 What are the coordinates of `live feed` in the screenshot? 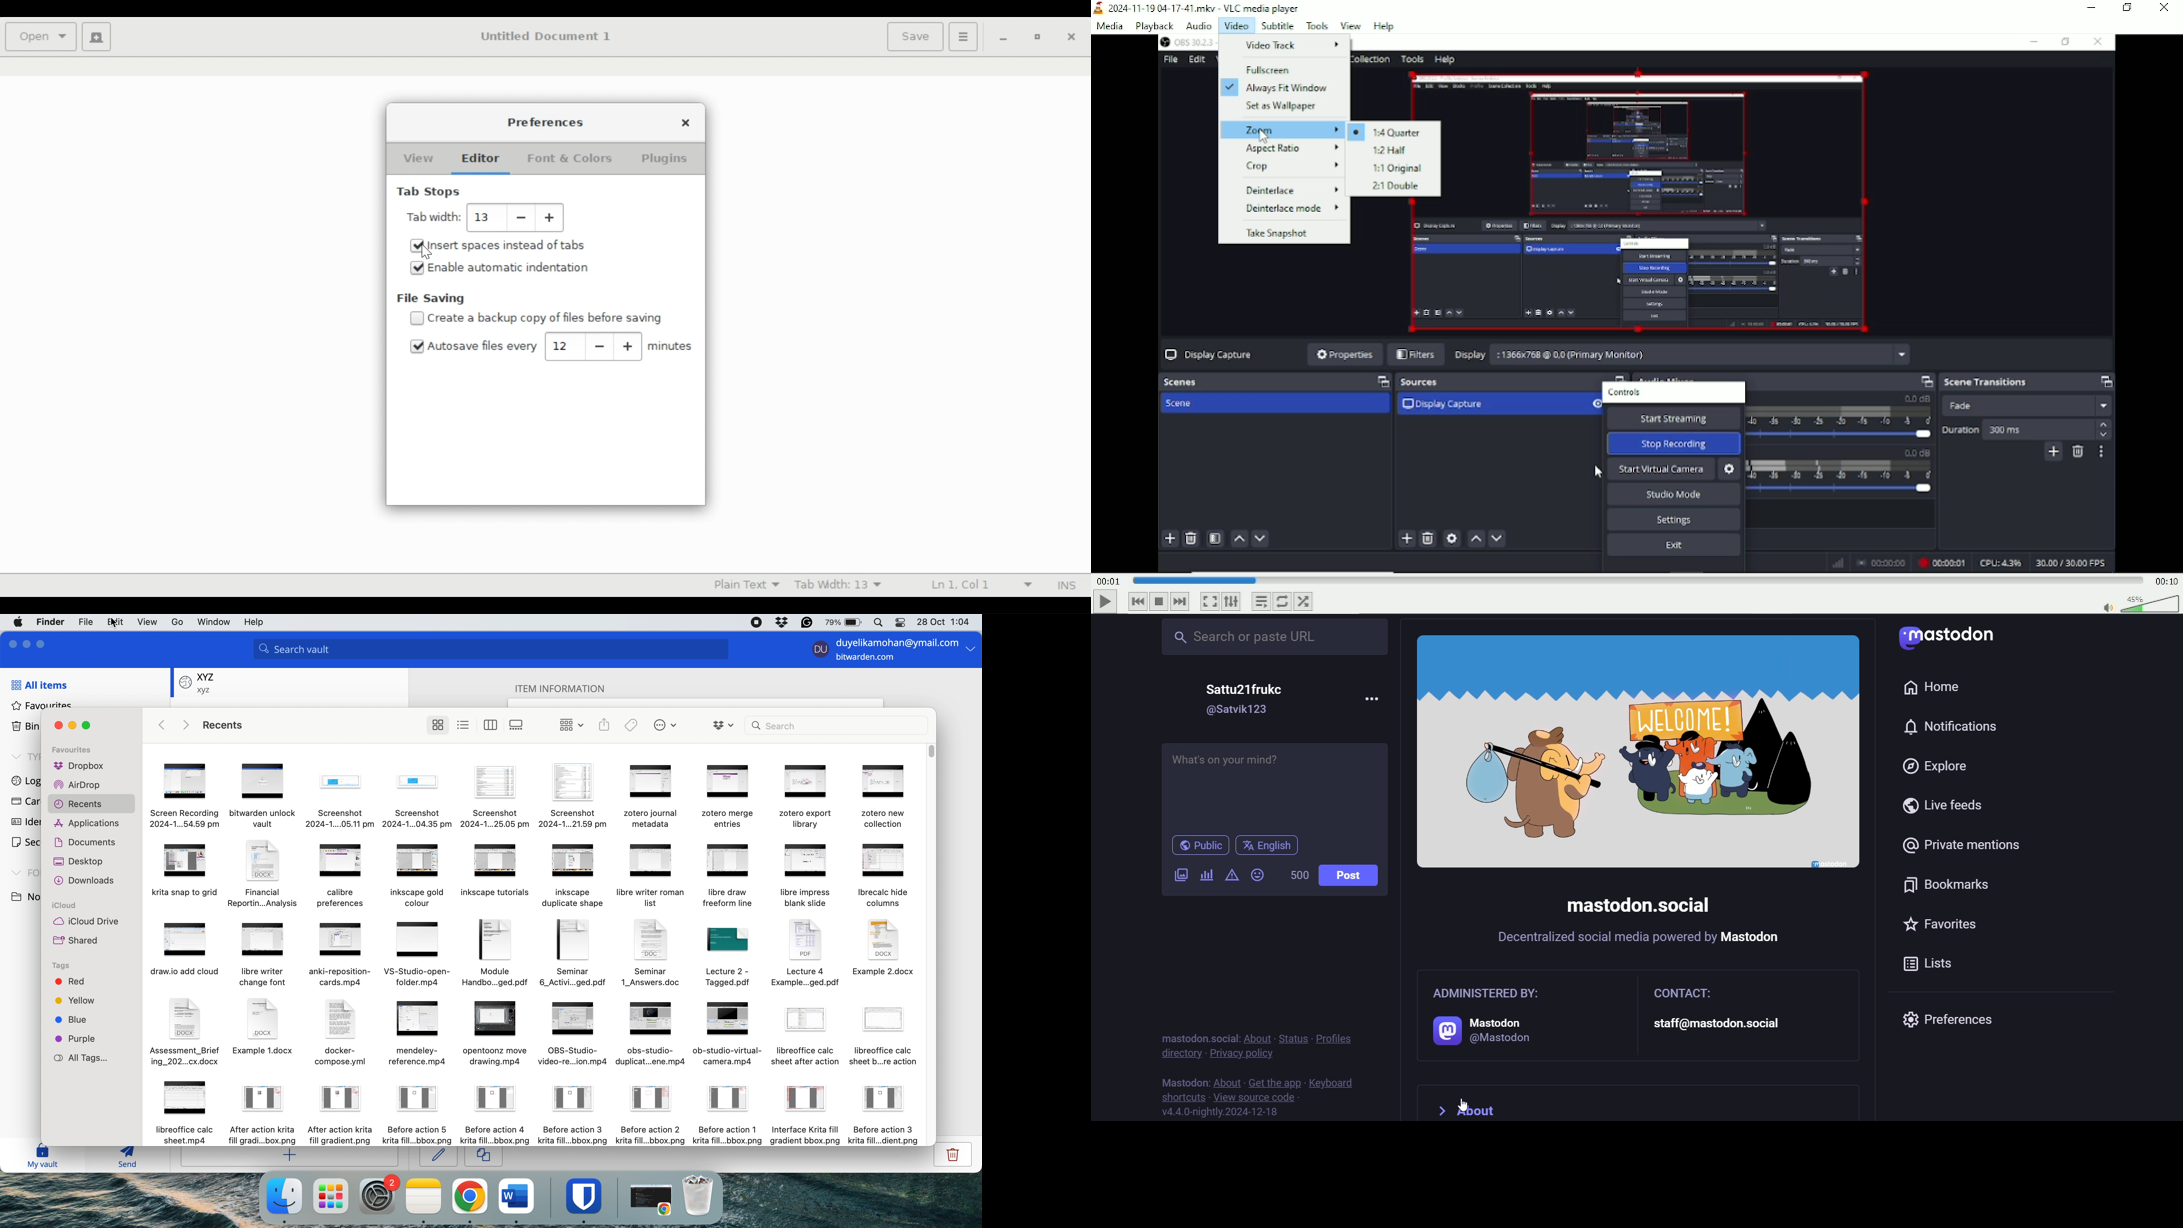 It's located at (1944, 806).